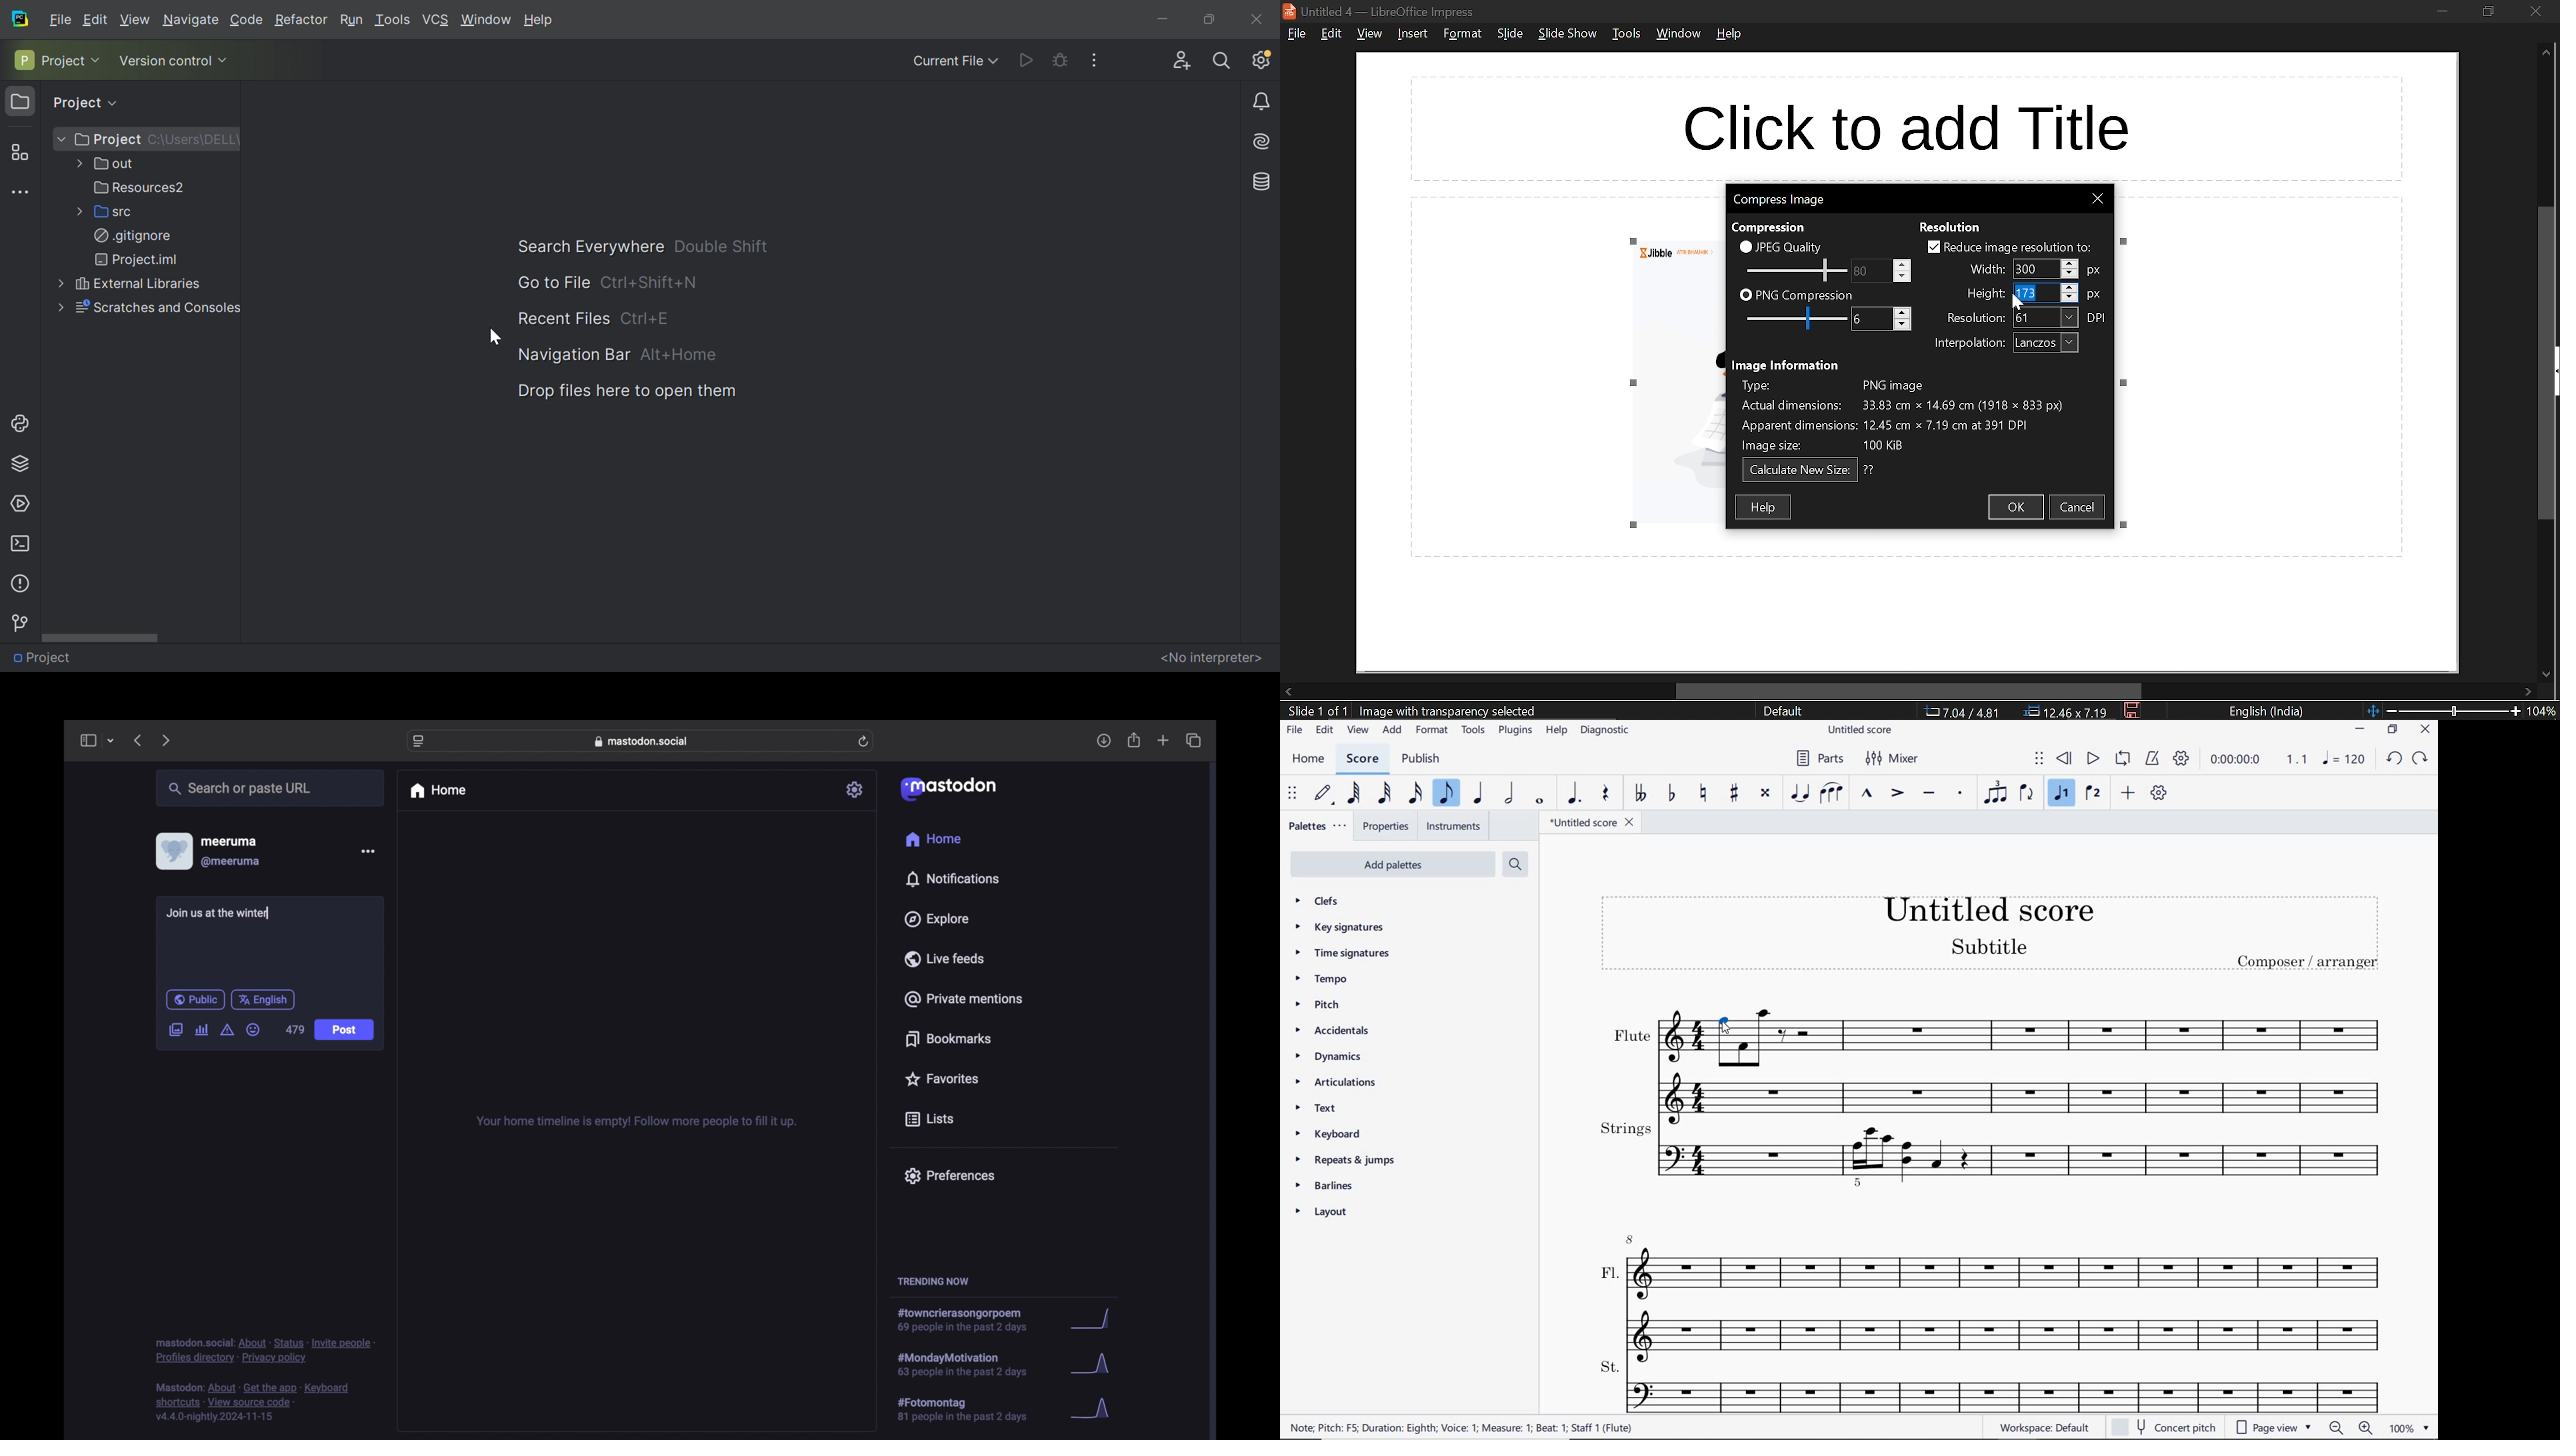 The height and width of the screenshot is (1456, 2576). What do you see at coordinates (1383, 796) in the screenshot?
I see `32ND NOTE` at bounding box center [1383, 796].